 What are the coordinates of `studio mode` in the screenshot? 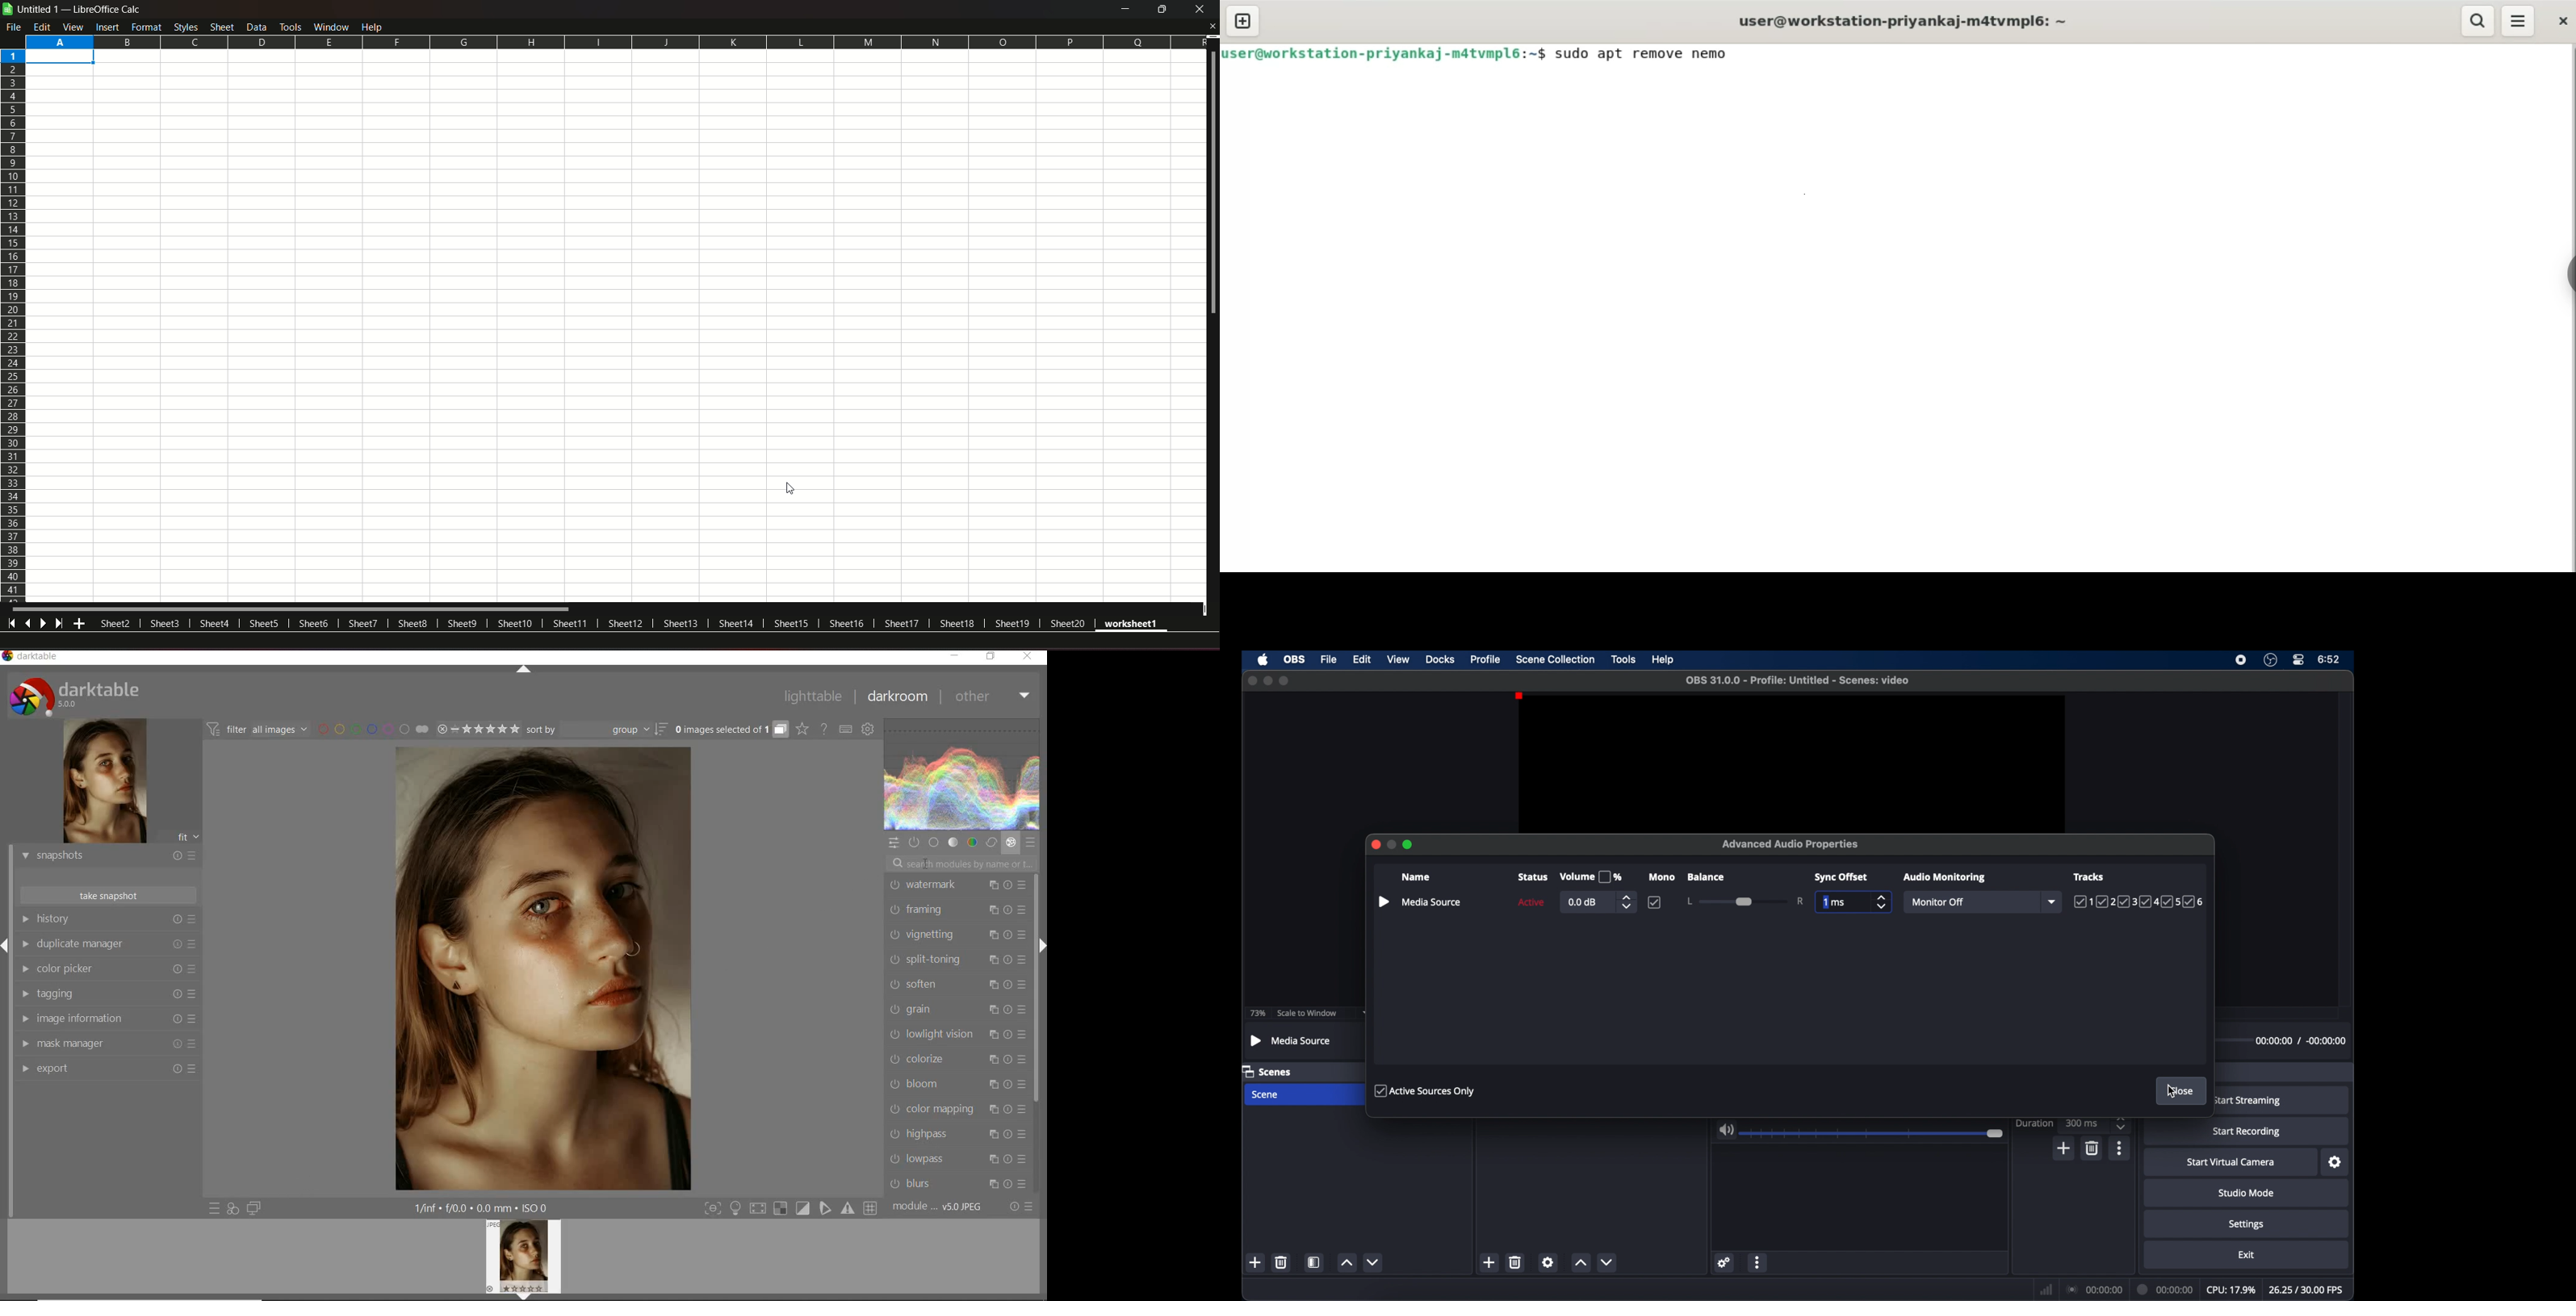 It's located at (2247, 1193).